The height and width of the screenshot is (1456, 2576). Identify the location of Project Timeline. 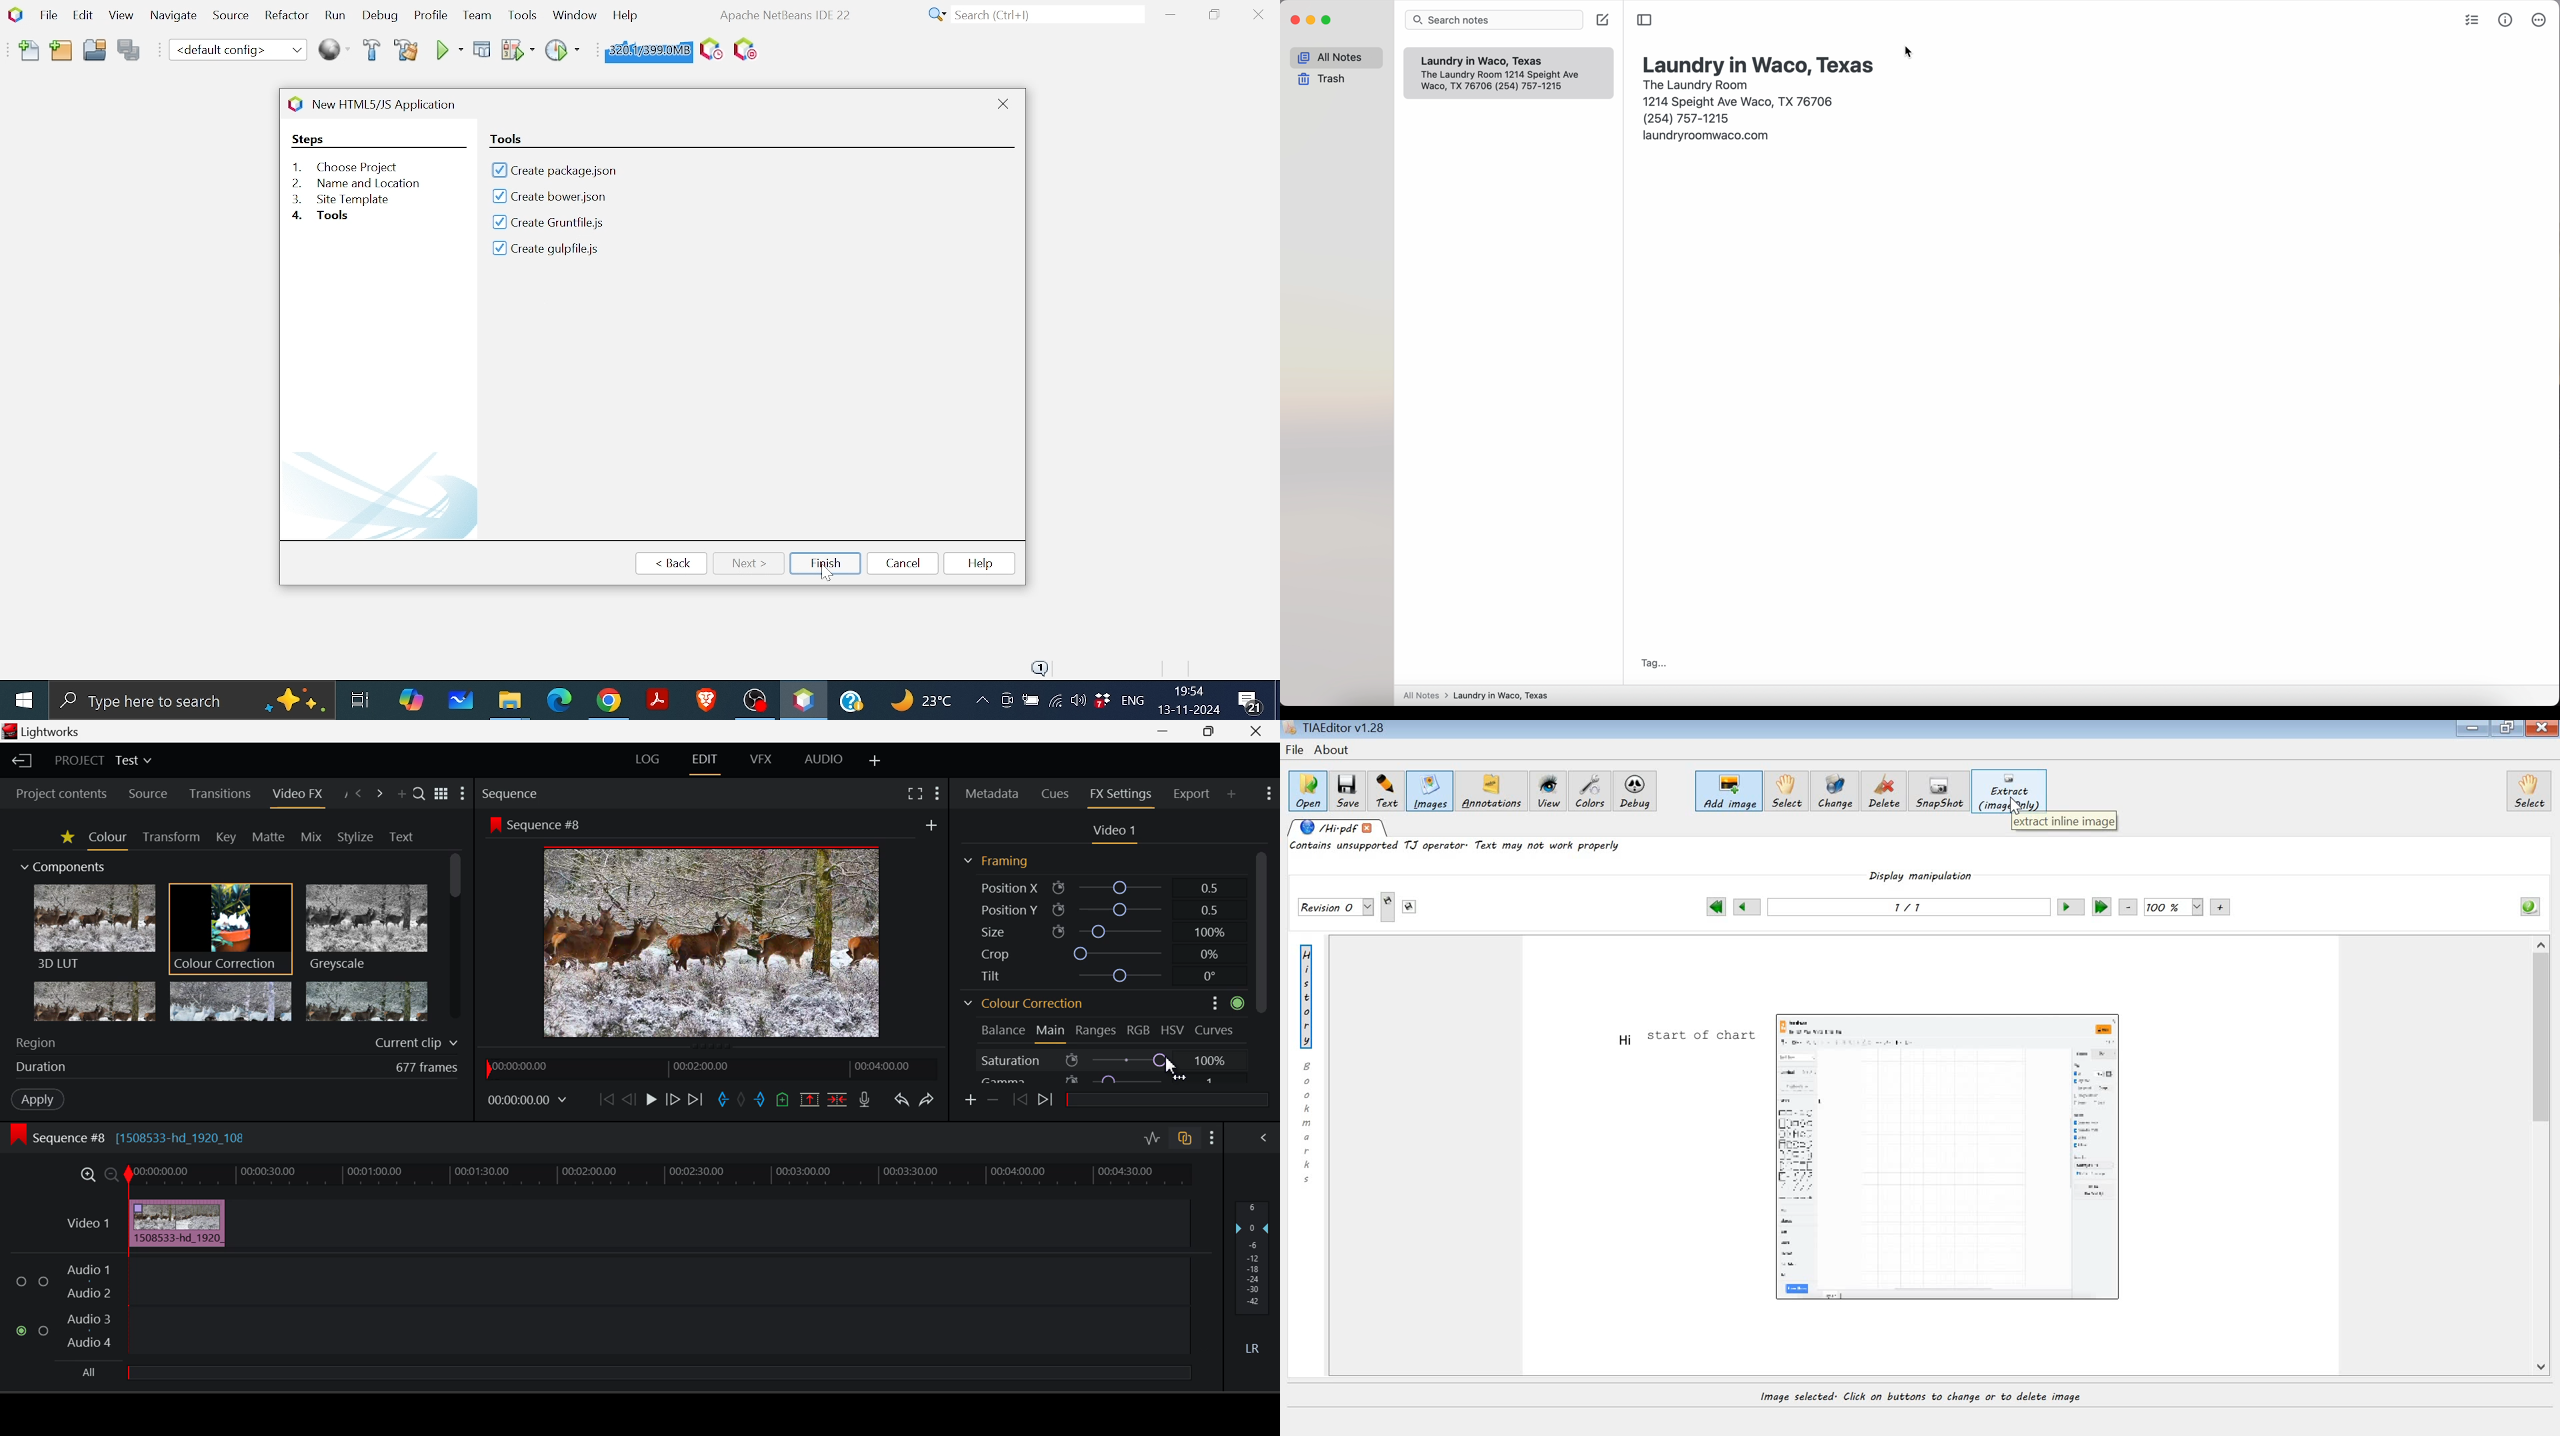
(656, 1177).